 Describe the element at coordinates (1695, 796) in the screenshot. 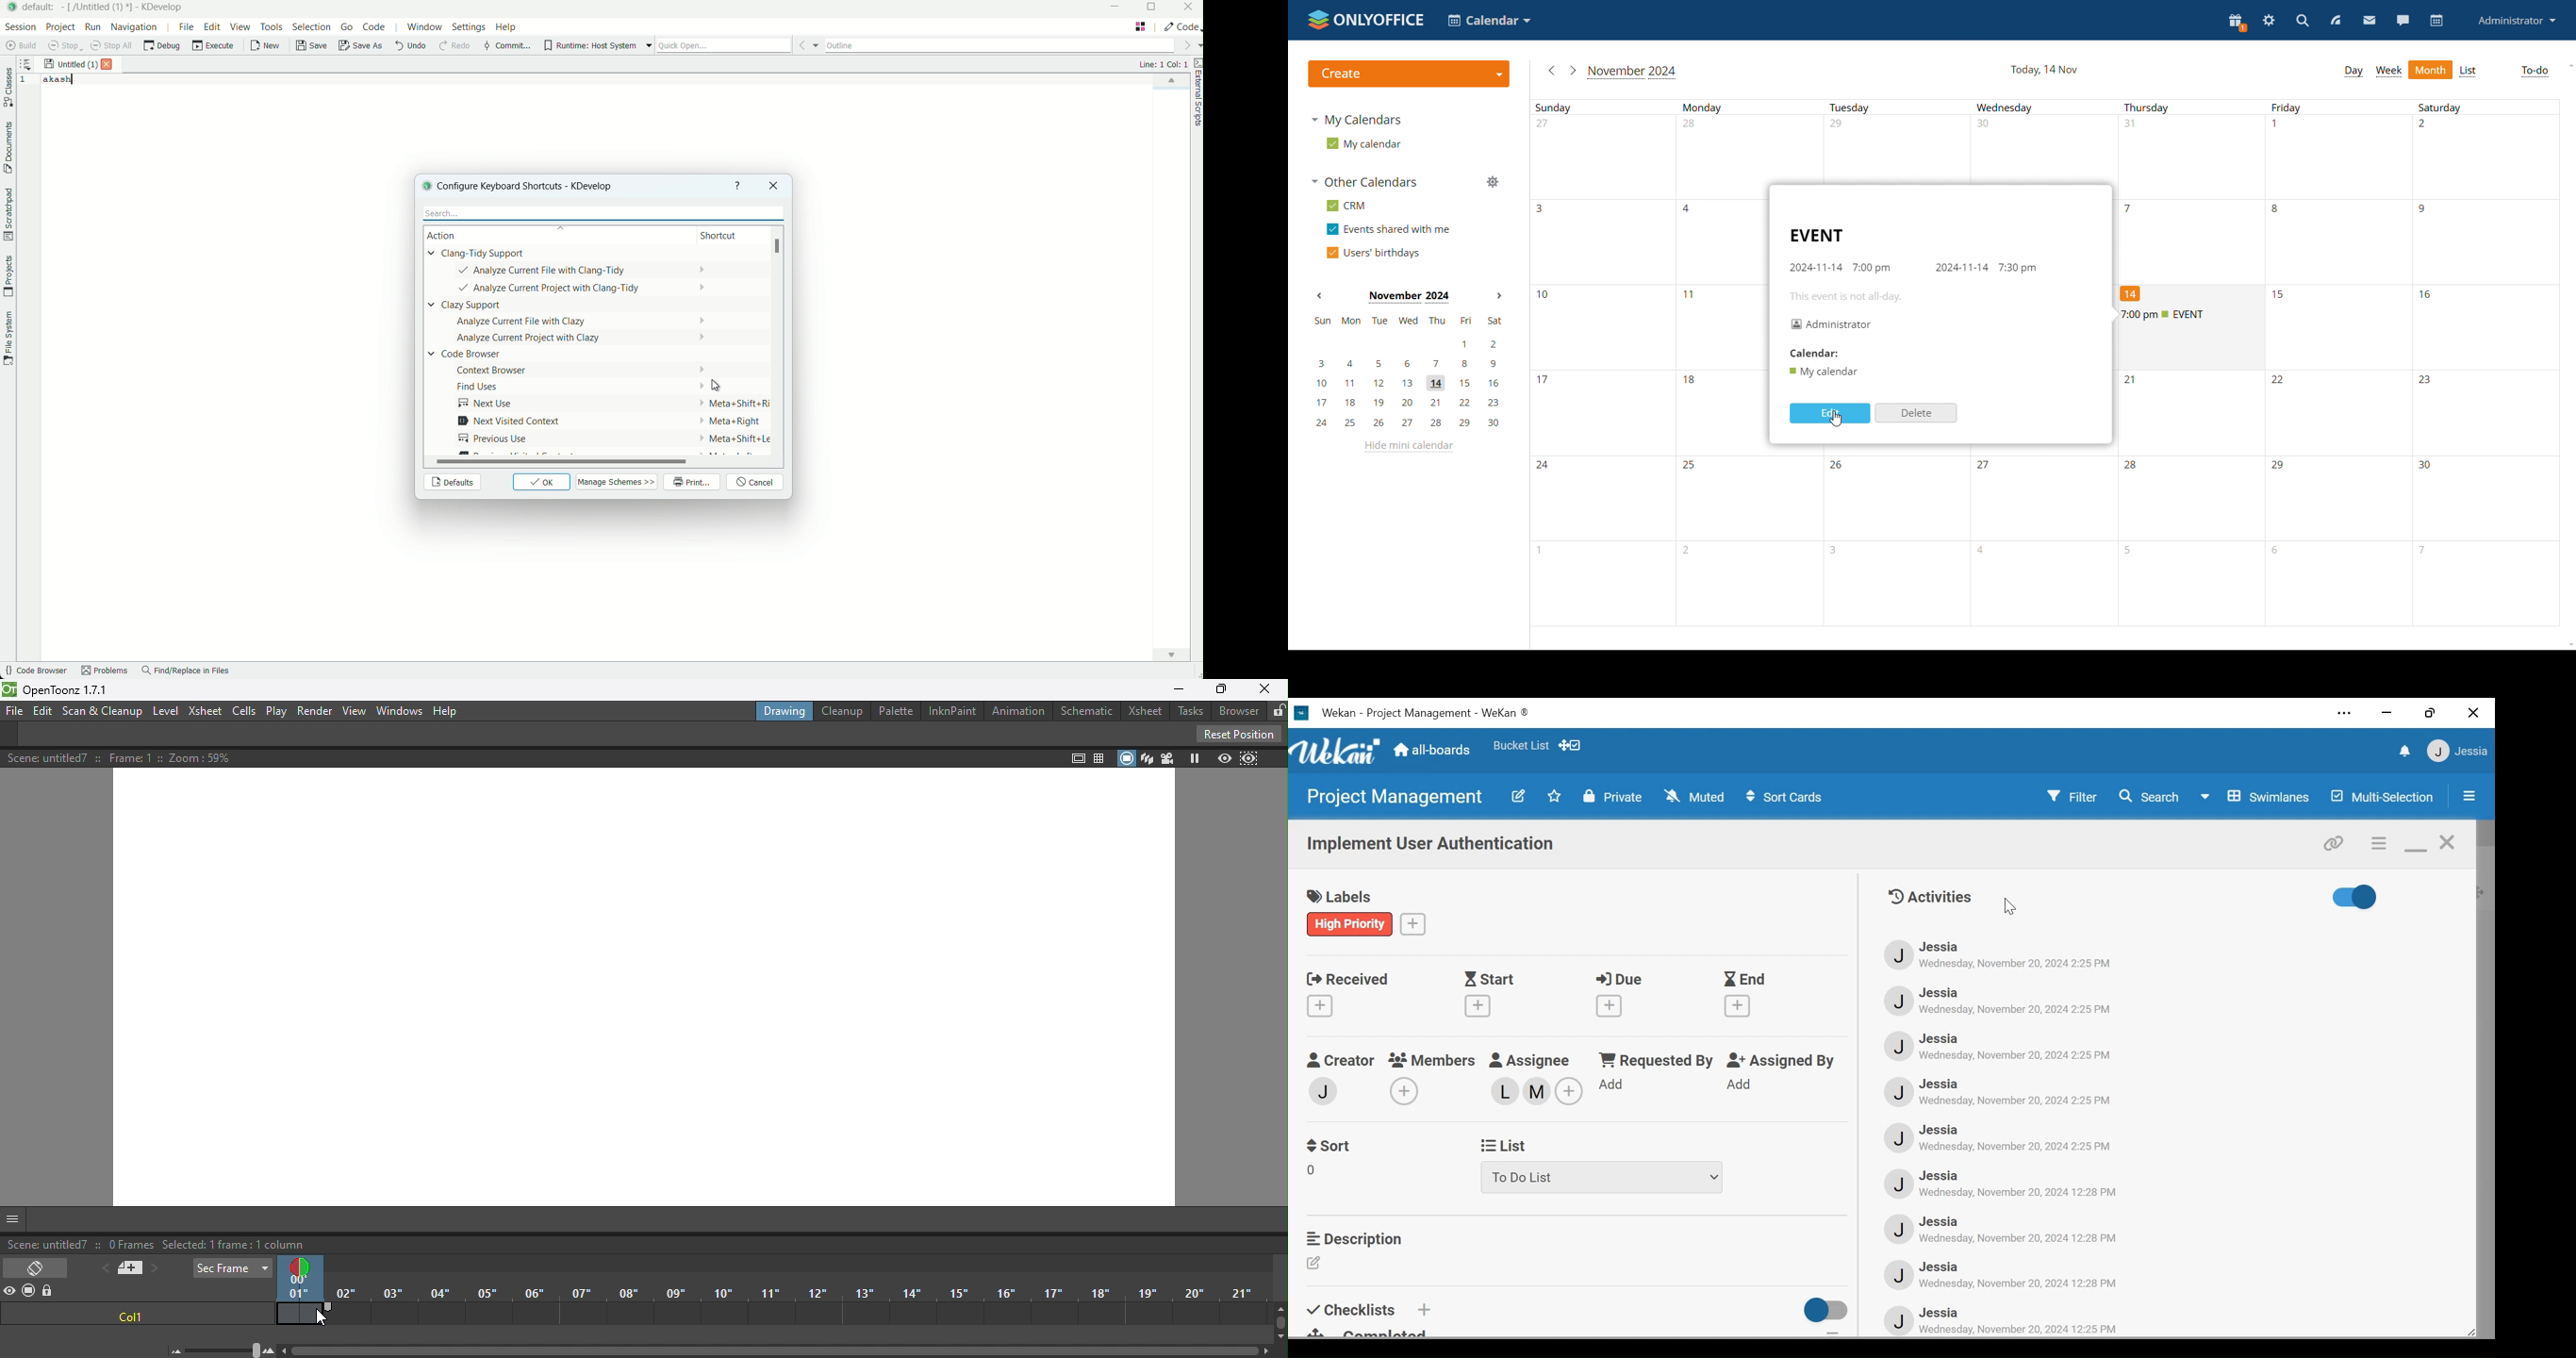

I see `Muted` at that location.